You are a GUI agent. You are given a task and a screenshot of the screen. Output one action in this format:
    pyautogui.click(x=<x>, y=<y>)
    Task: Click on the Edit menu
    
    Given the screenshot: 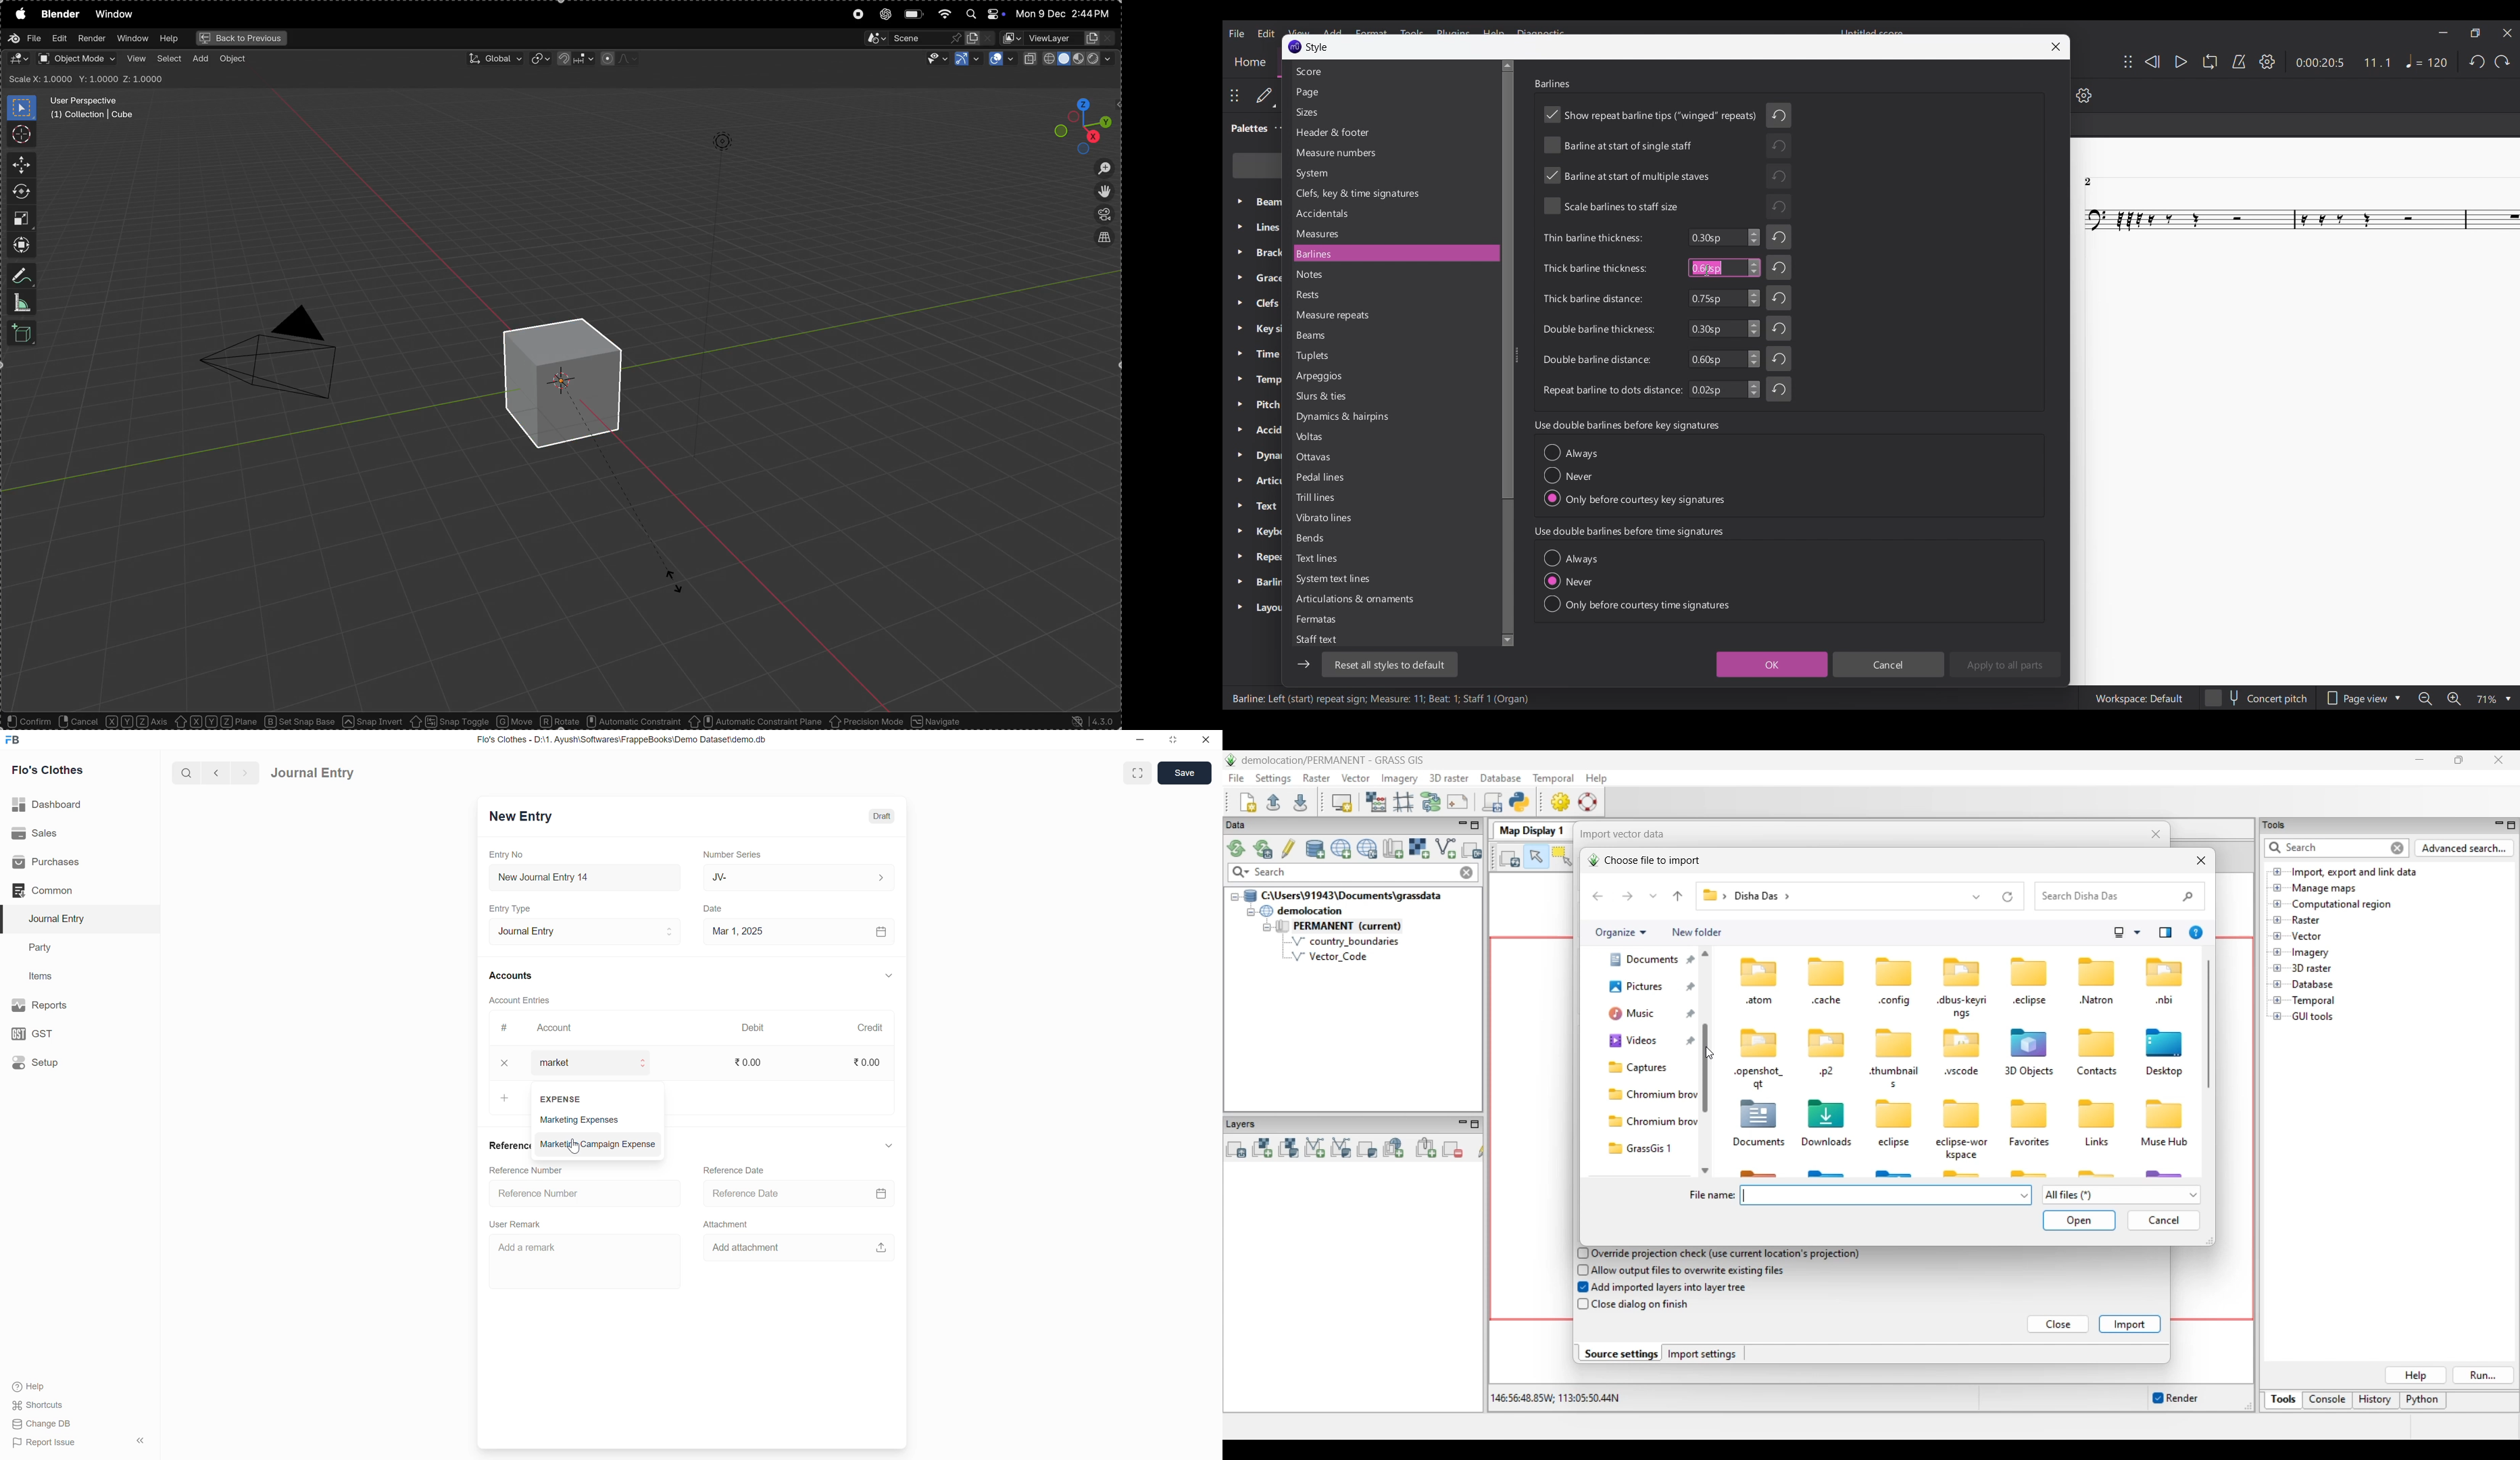 What is the action you would take?
    pyautogui.click(x=1267, y=34)
    